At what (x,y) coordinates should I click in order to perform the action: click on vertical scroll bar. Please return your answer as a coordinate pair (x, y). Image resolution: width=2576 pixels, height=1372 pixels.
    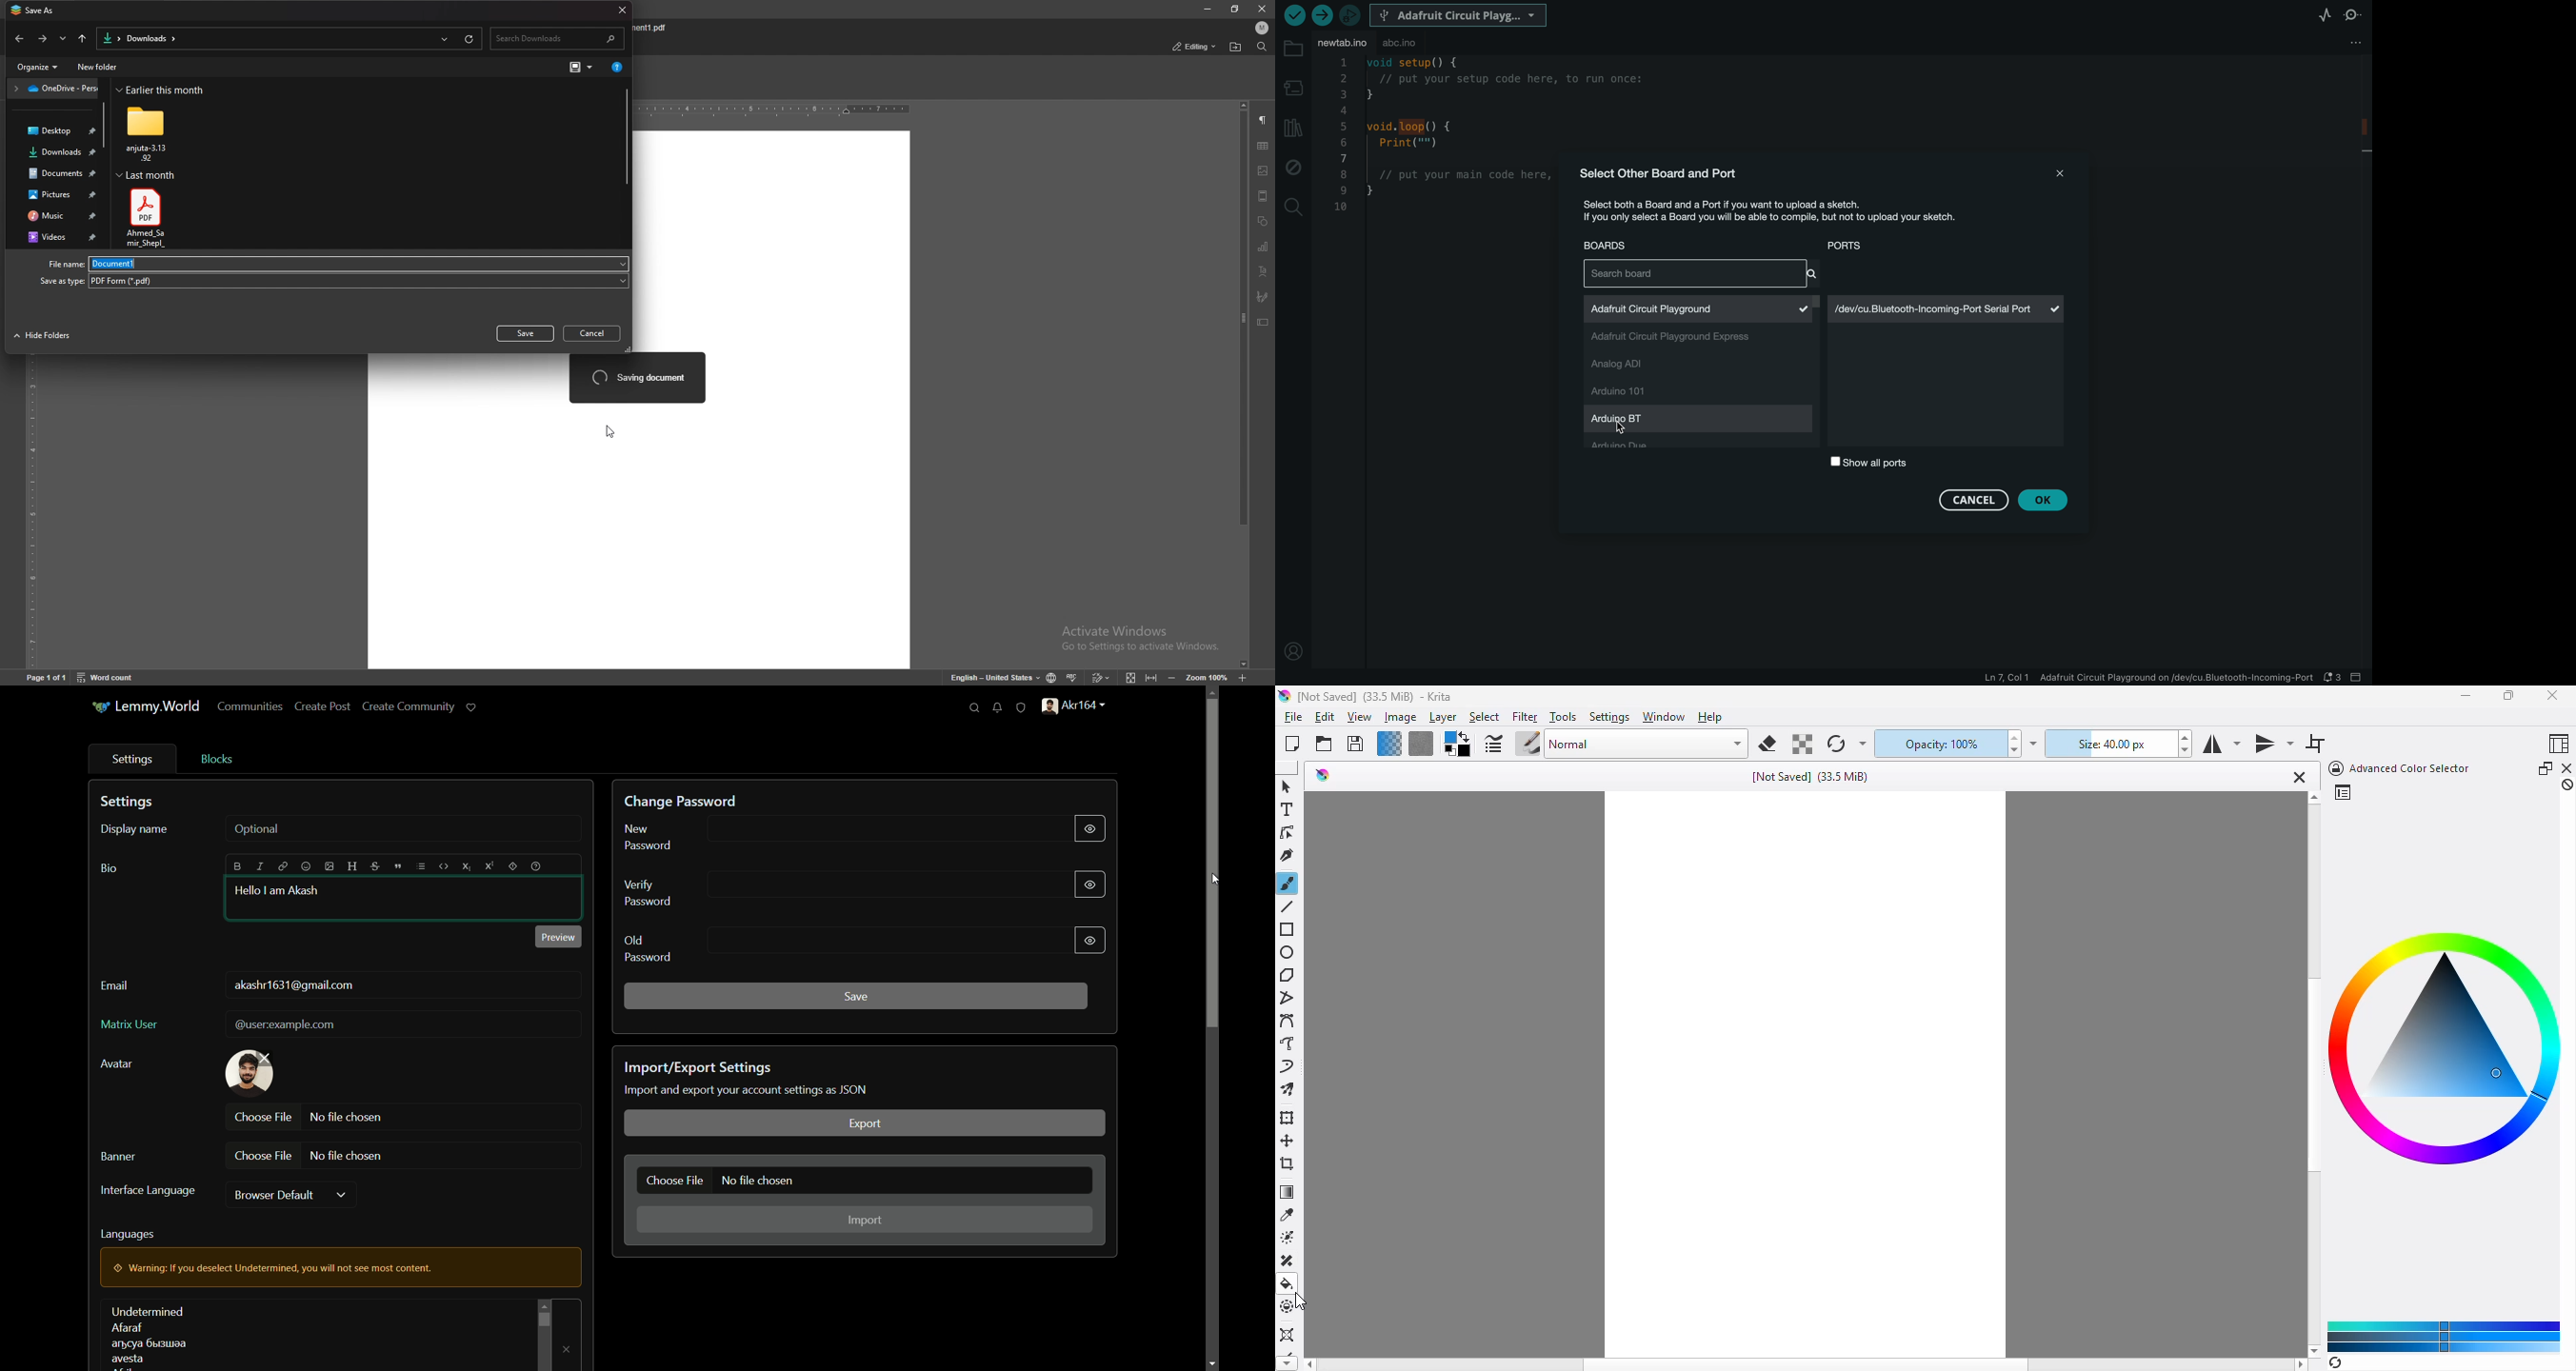
    Looking at the image, I should click on (2312, 1076).